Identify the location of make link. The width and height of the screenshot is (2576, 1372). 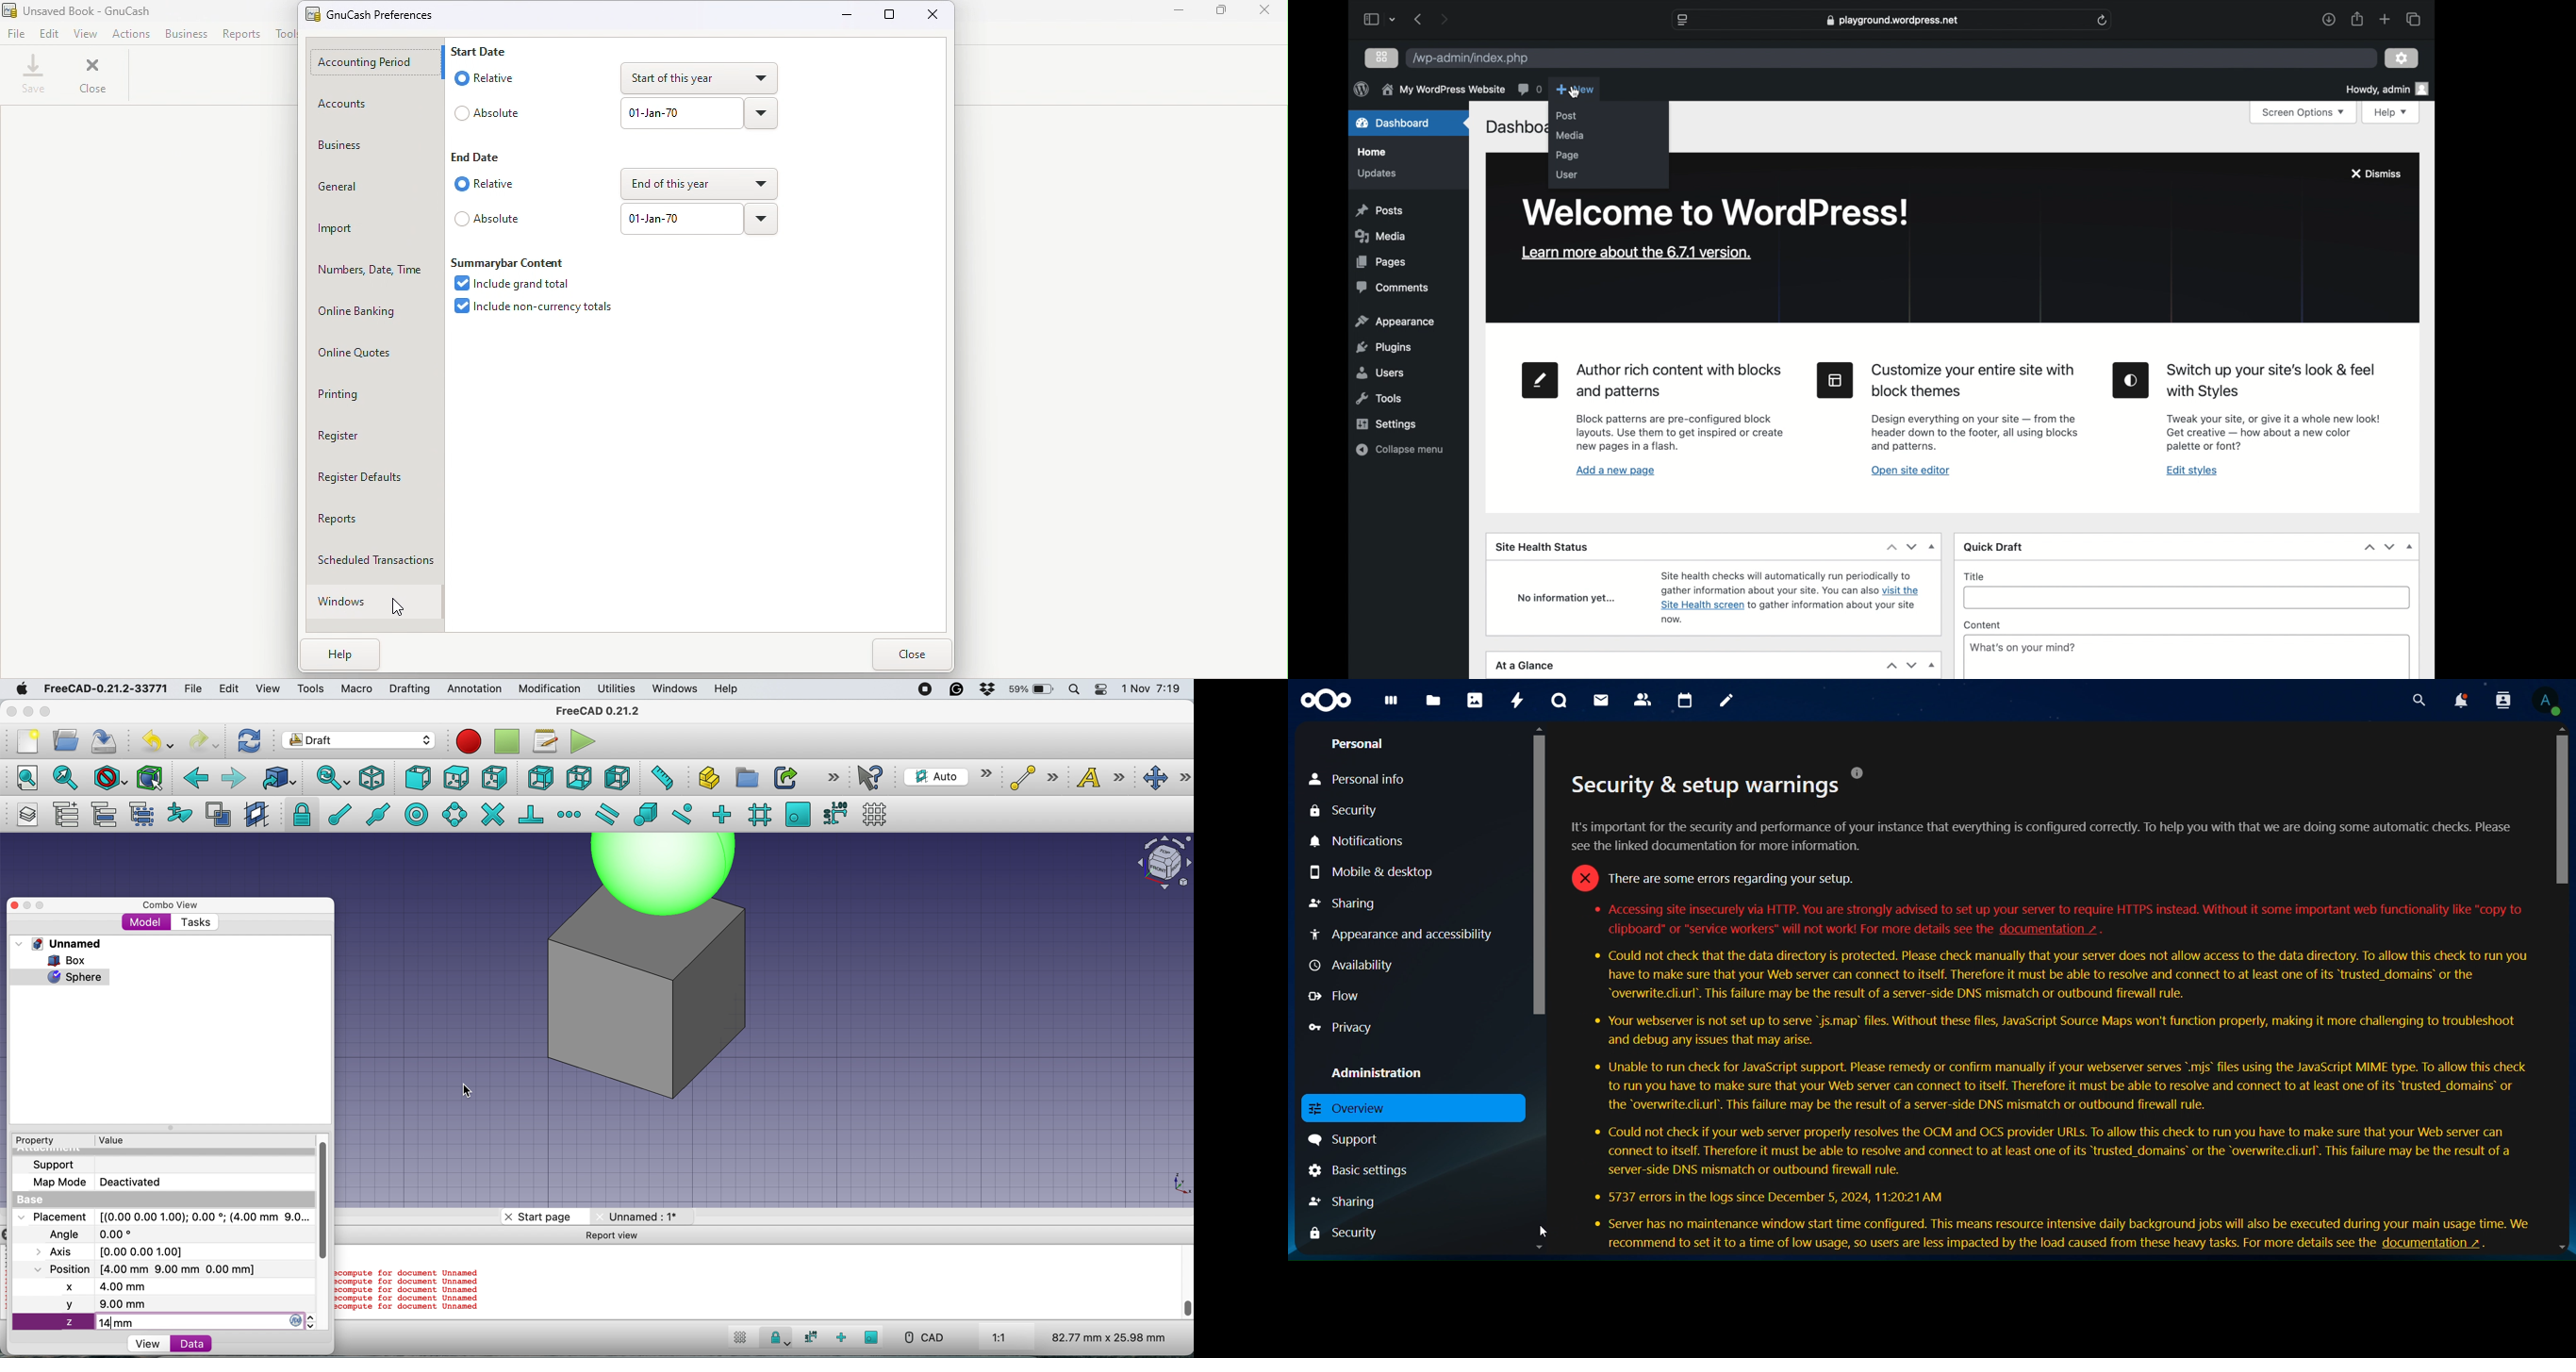
(786, 777).